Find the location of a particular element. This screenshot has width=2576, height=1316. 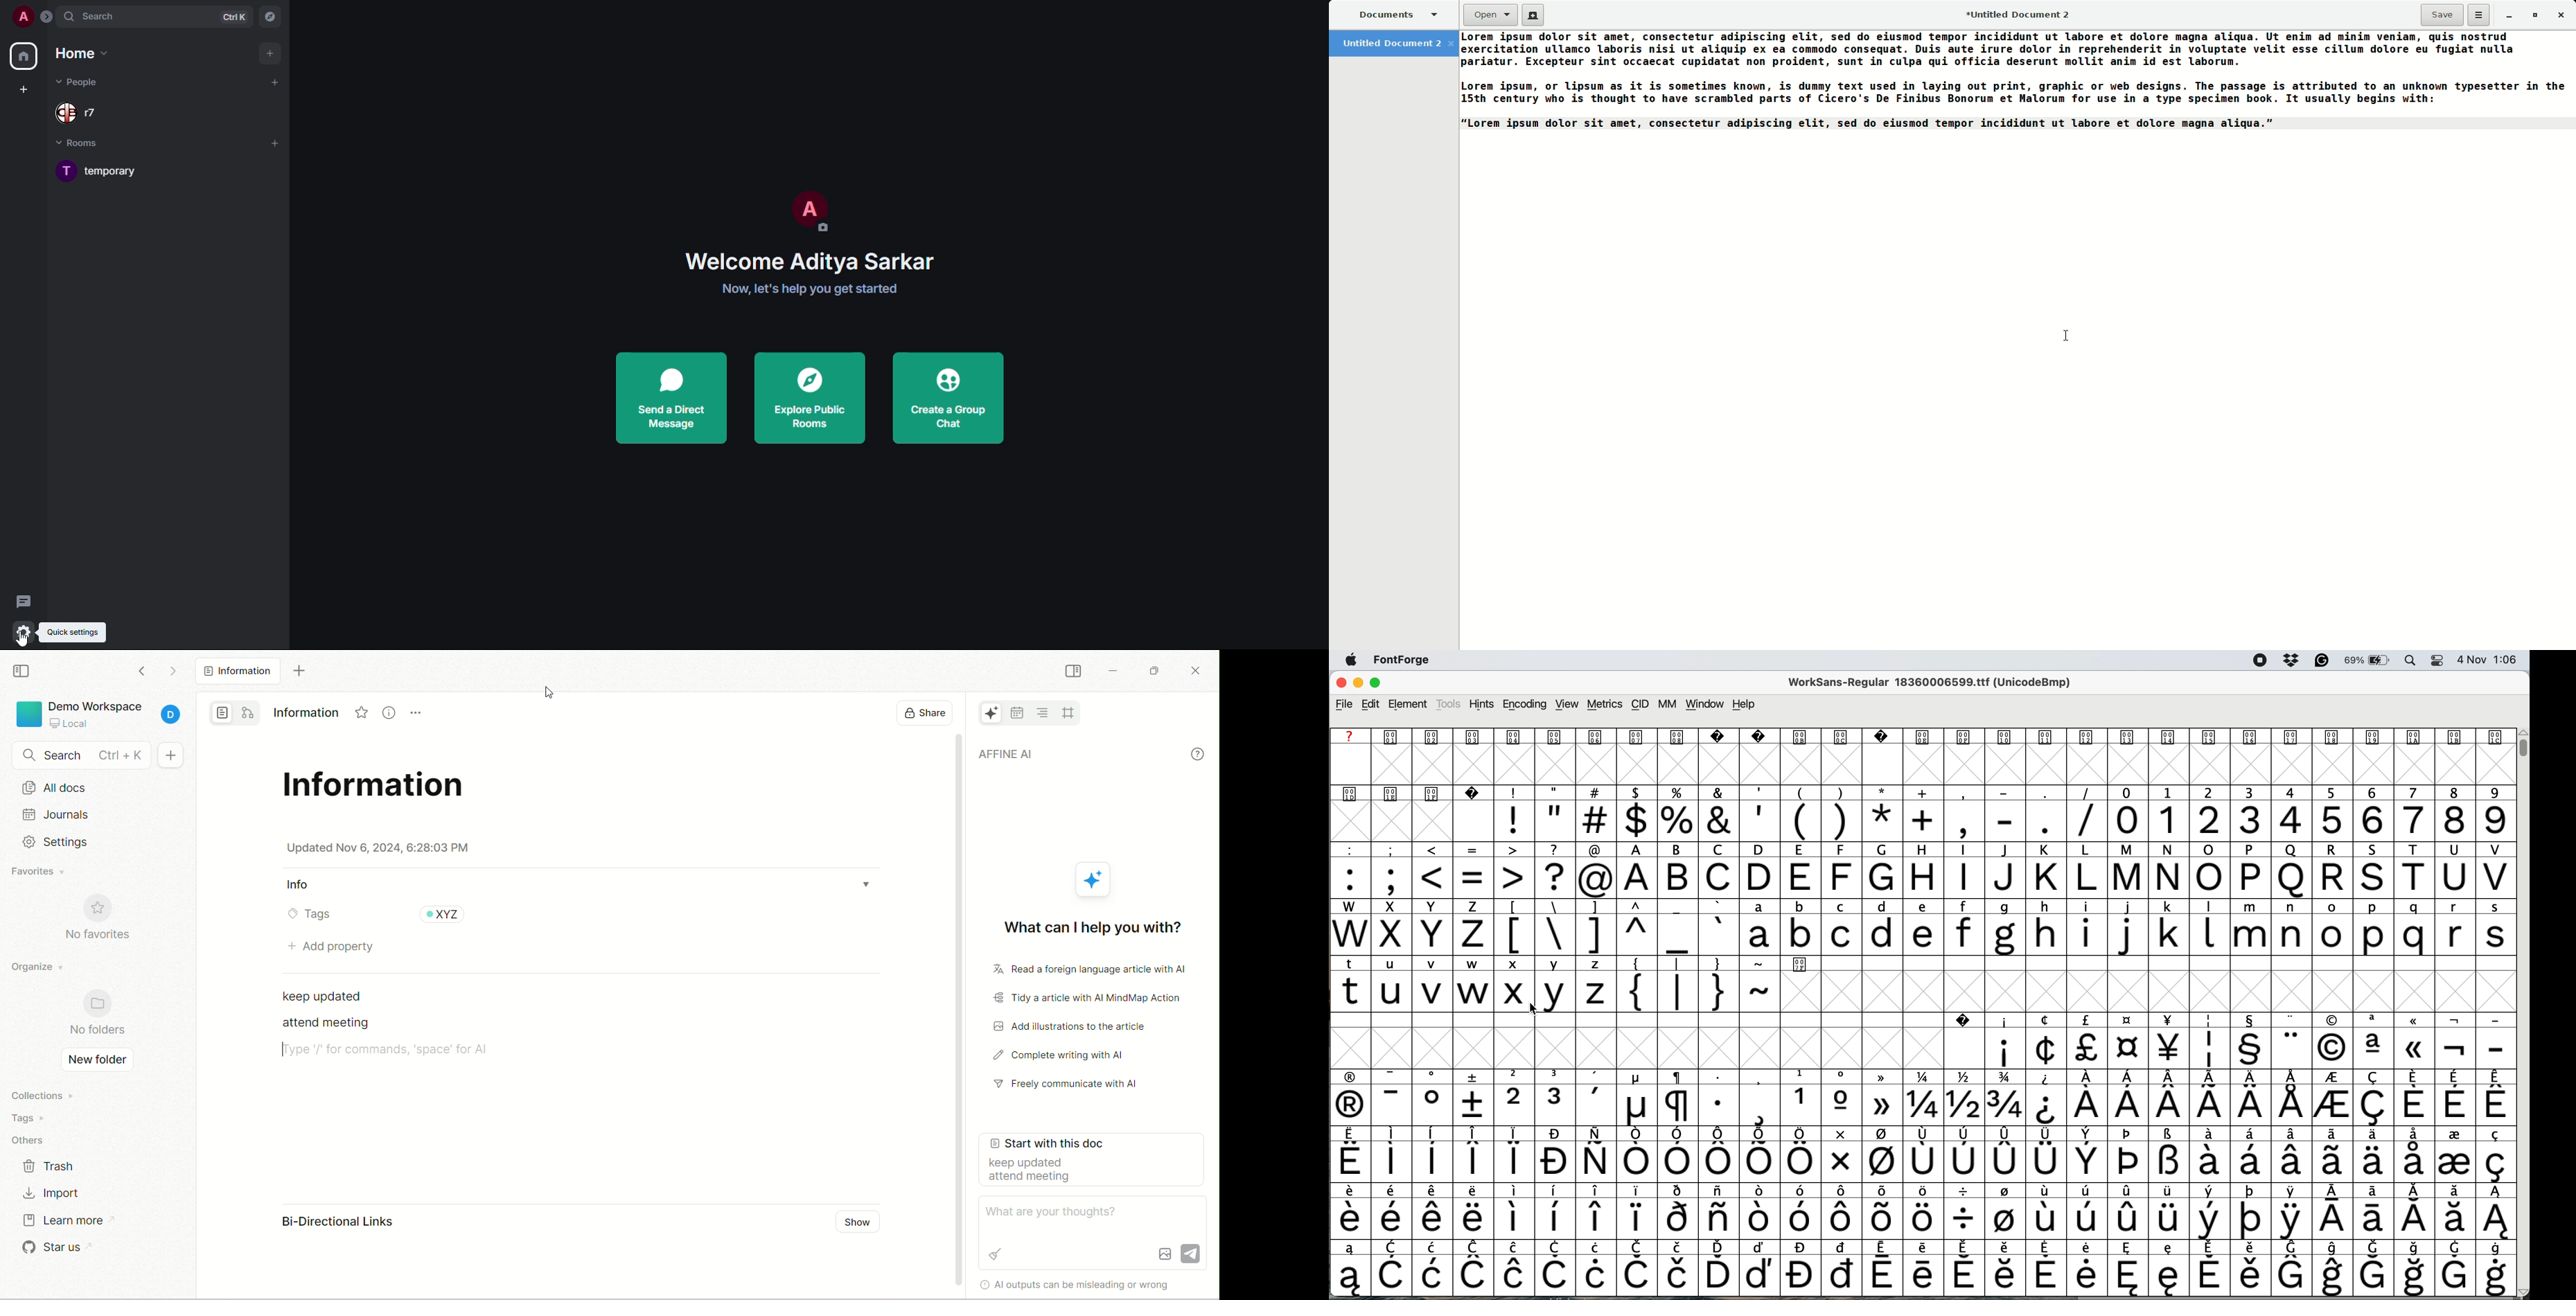

search is located at coordinates (96, 16).